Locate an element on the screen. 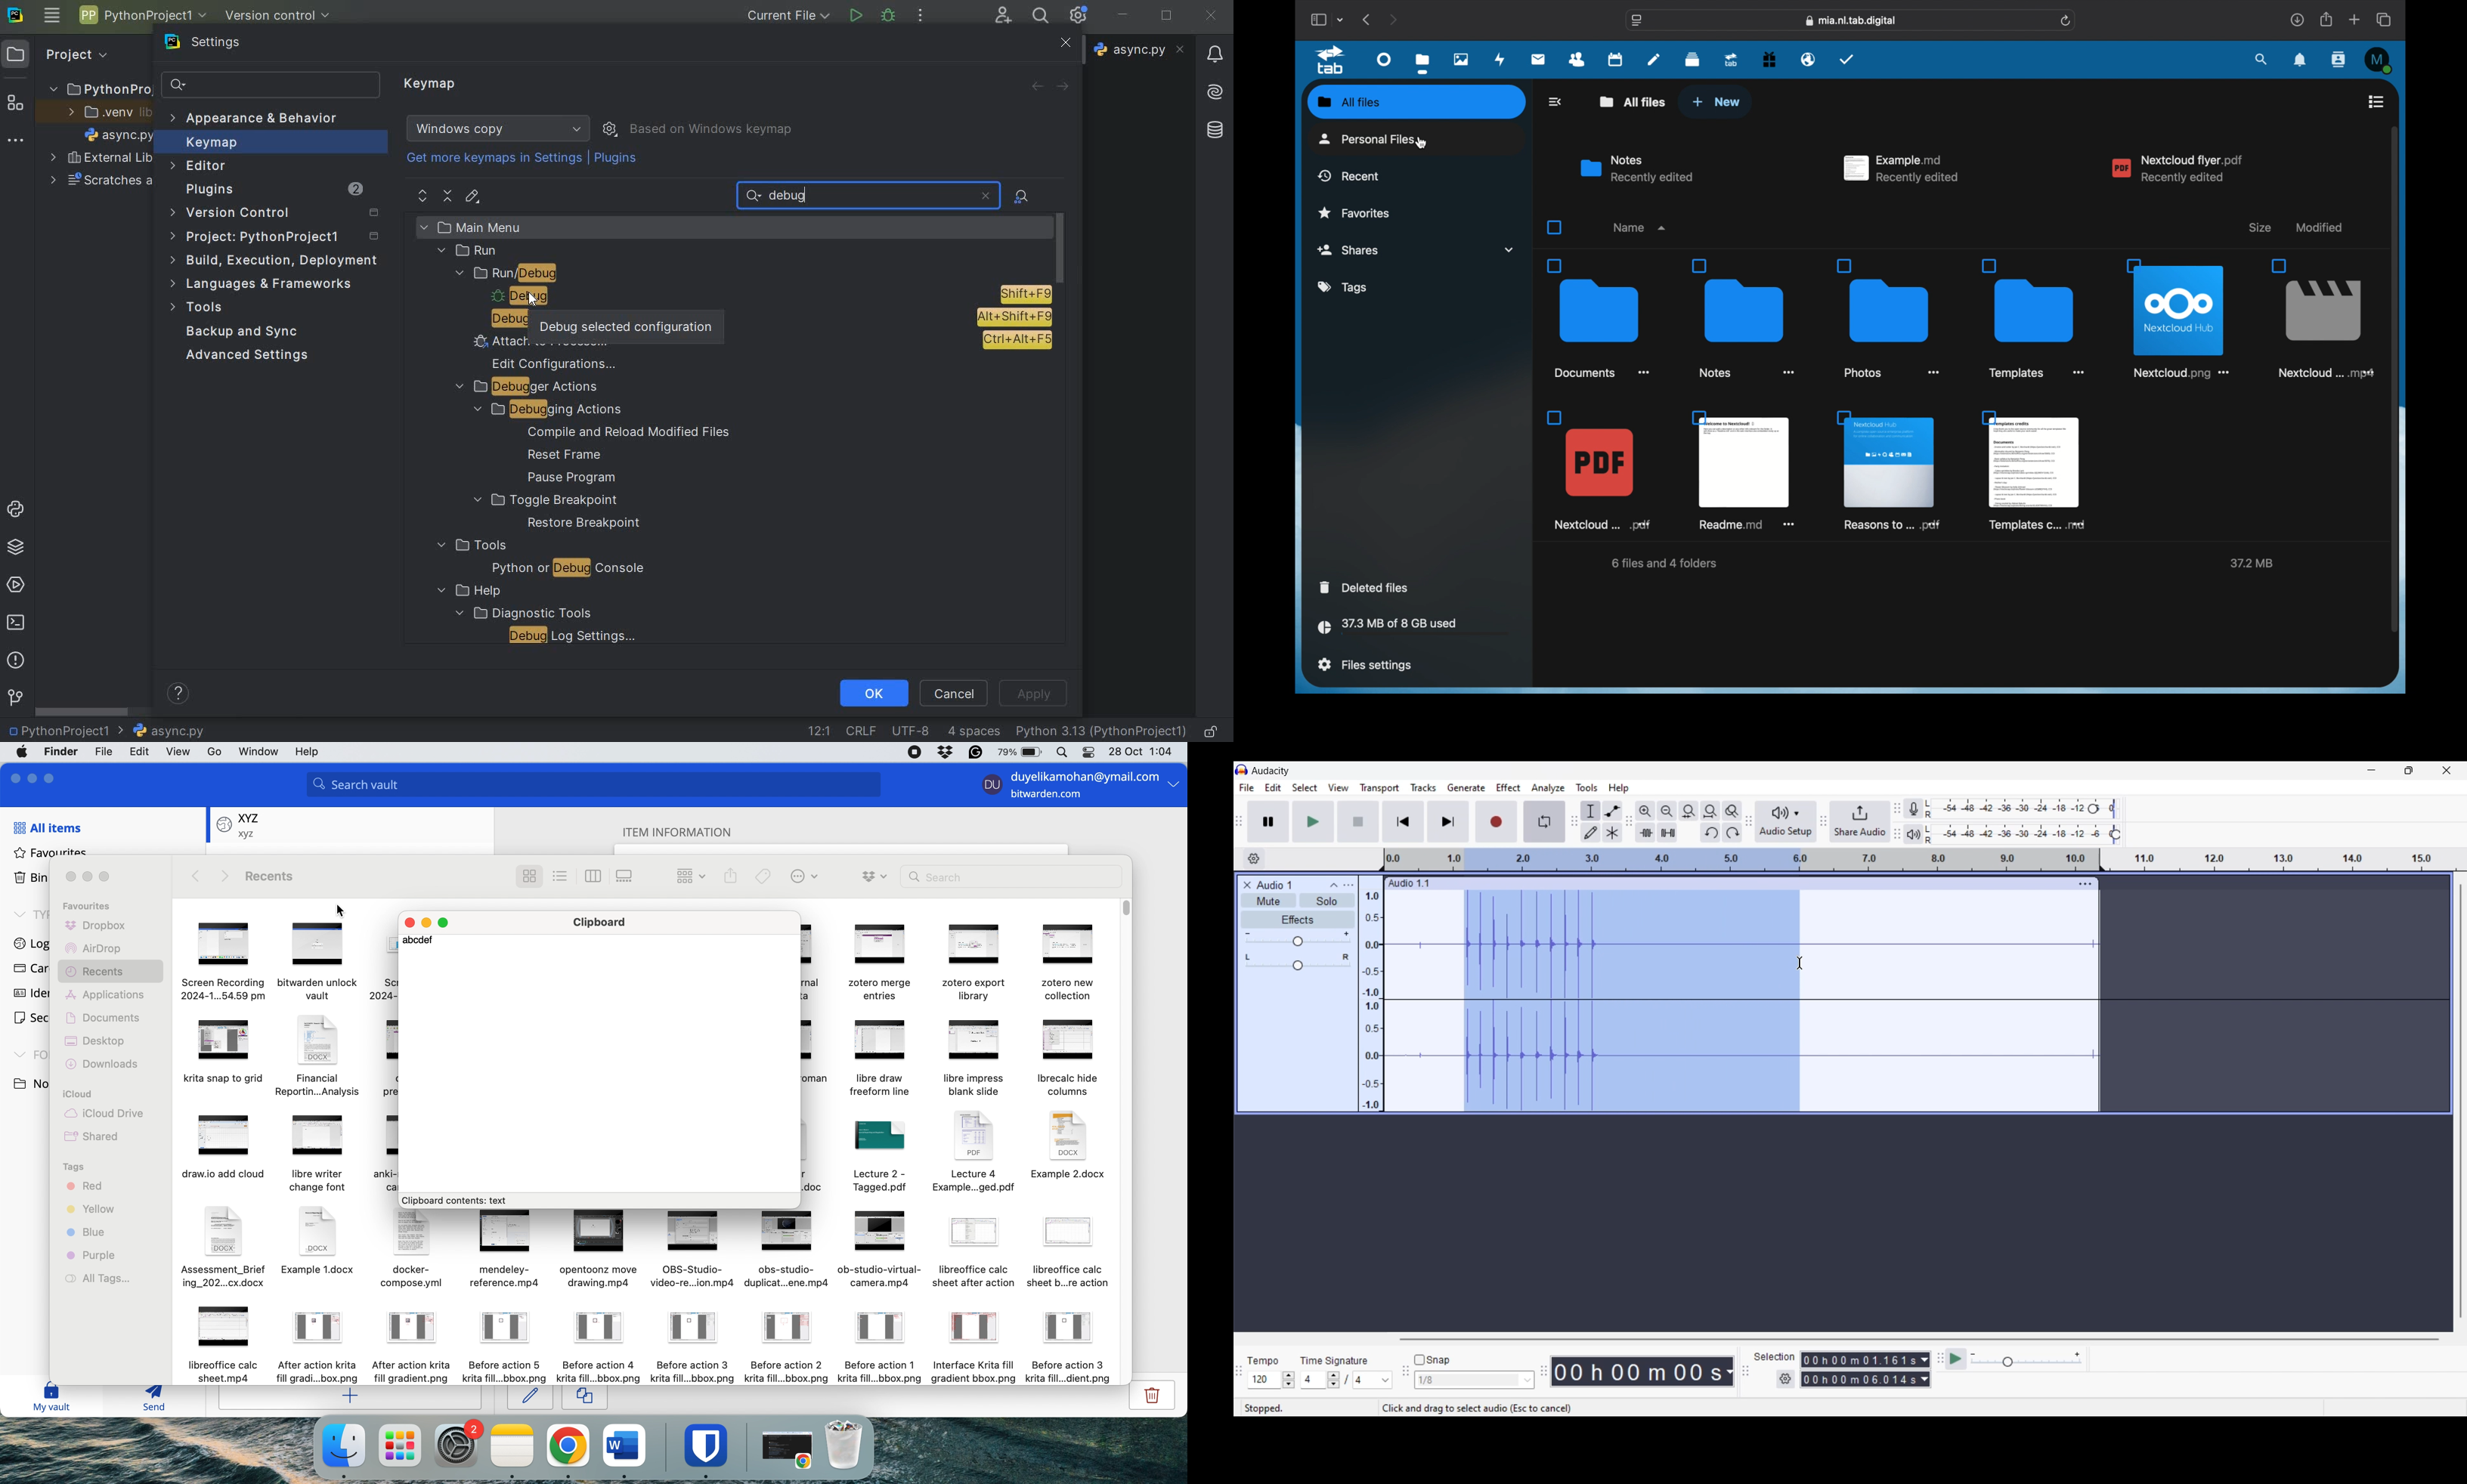 The image size is (2492, 1484). Play-at-speed/Play-at-speed once is located at coordinates (1956, 1359).